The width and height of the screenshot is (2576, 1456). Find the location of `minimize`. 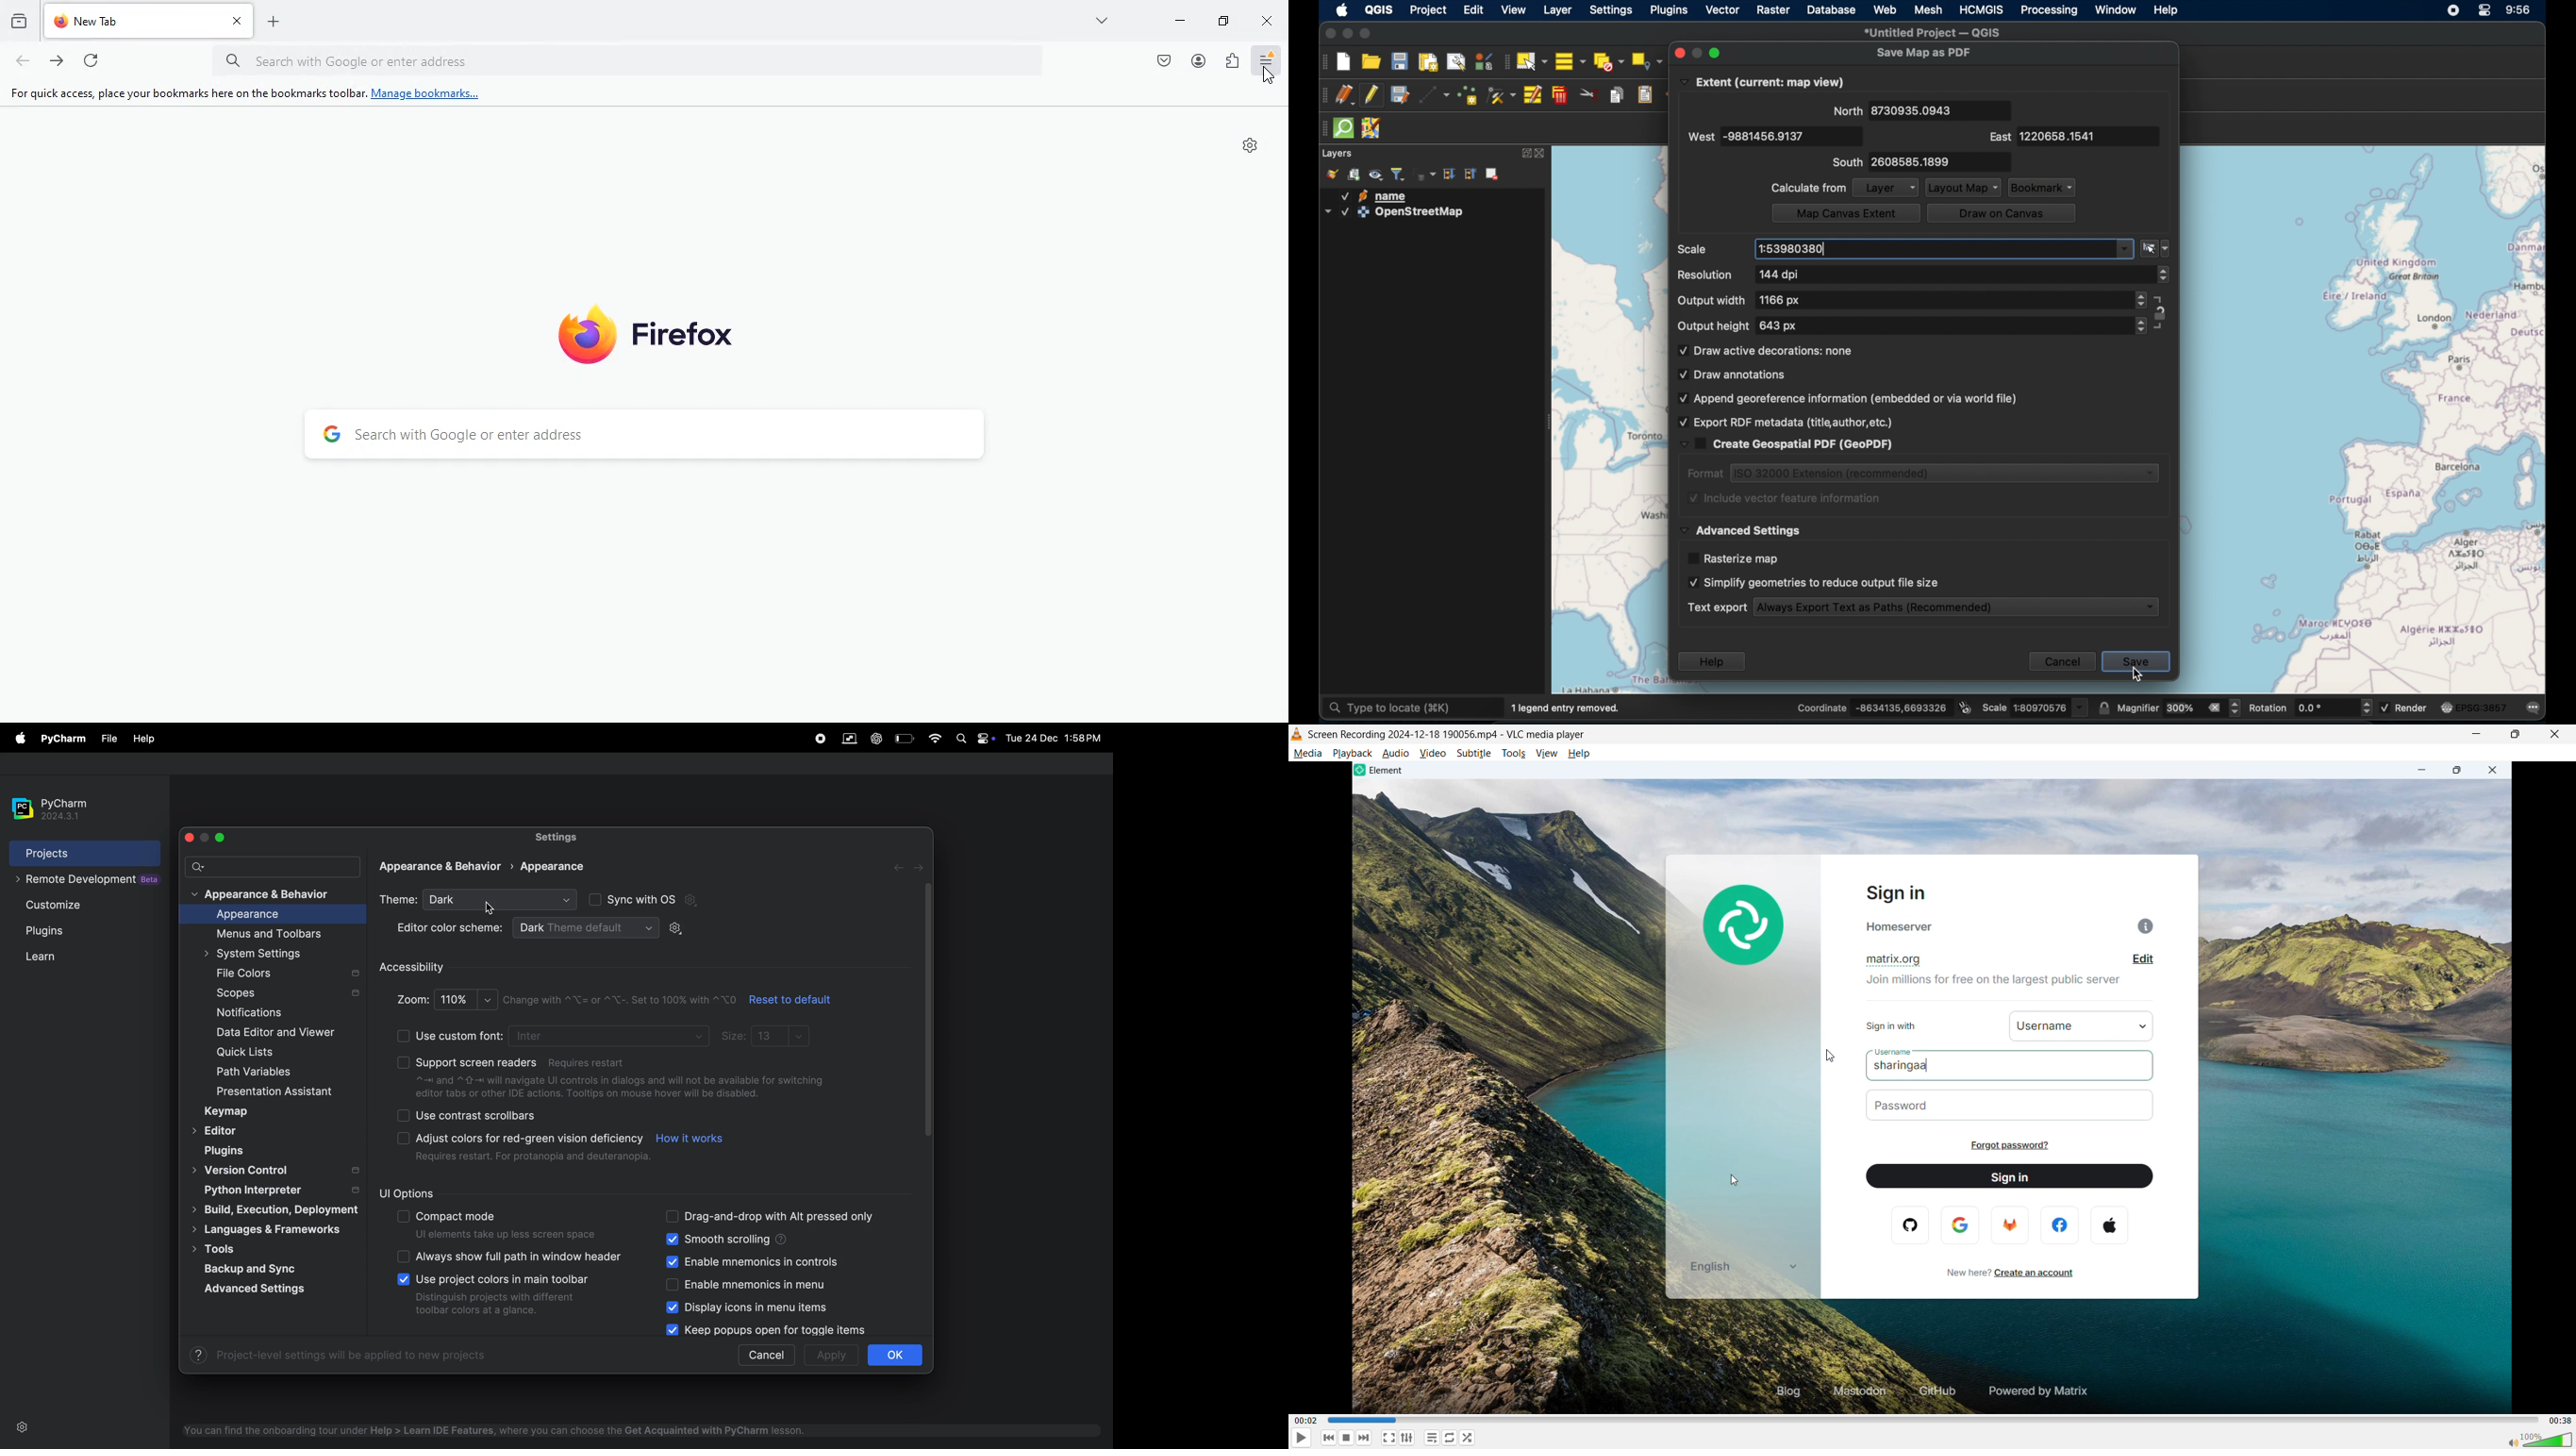

minimize is located at coordinates (1348, 34).